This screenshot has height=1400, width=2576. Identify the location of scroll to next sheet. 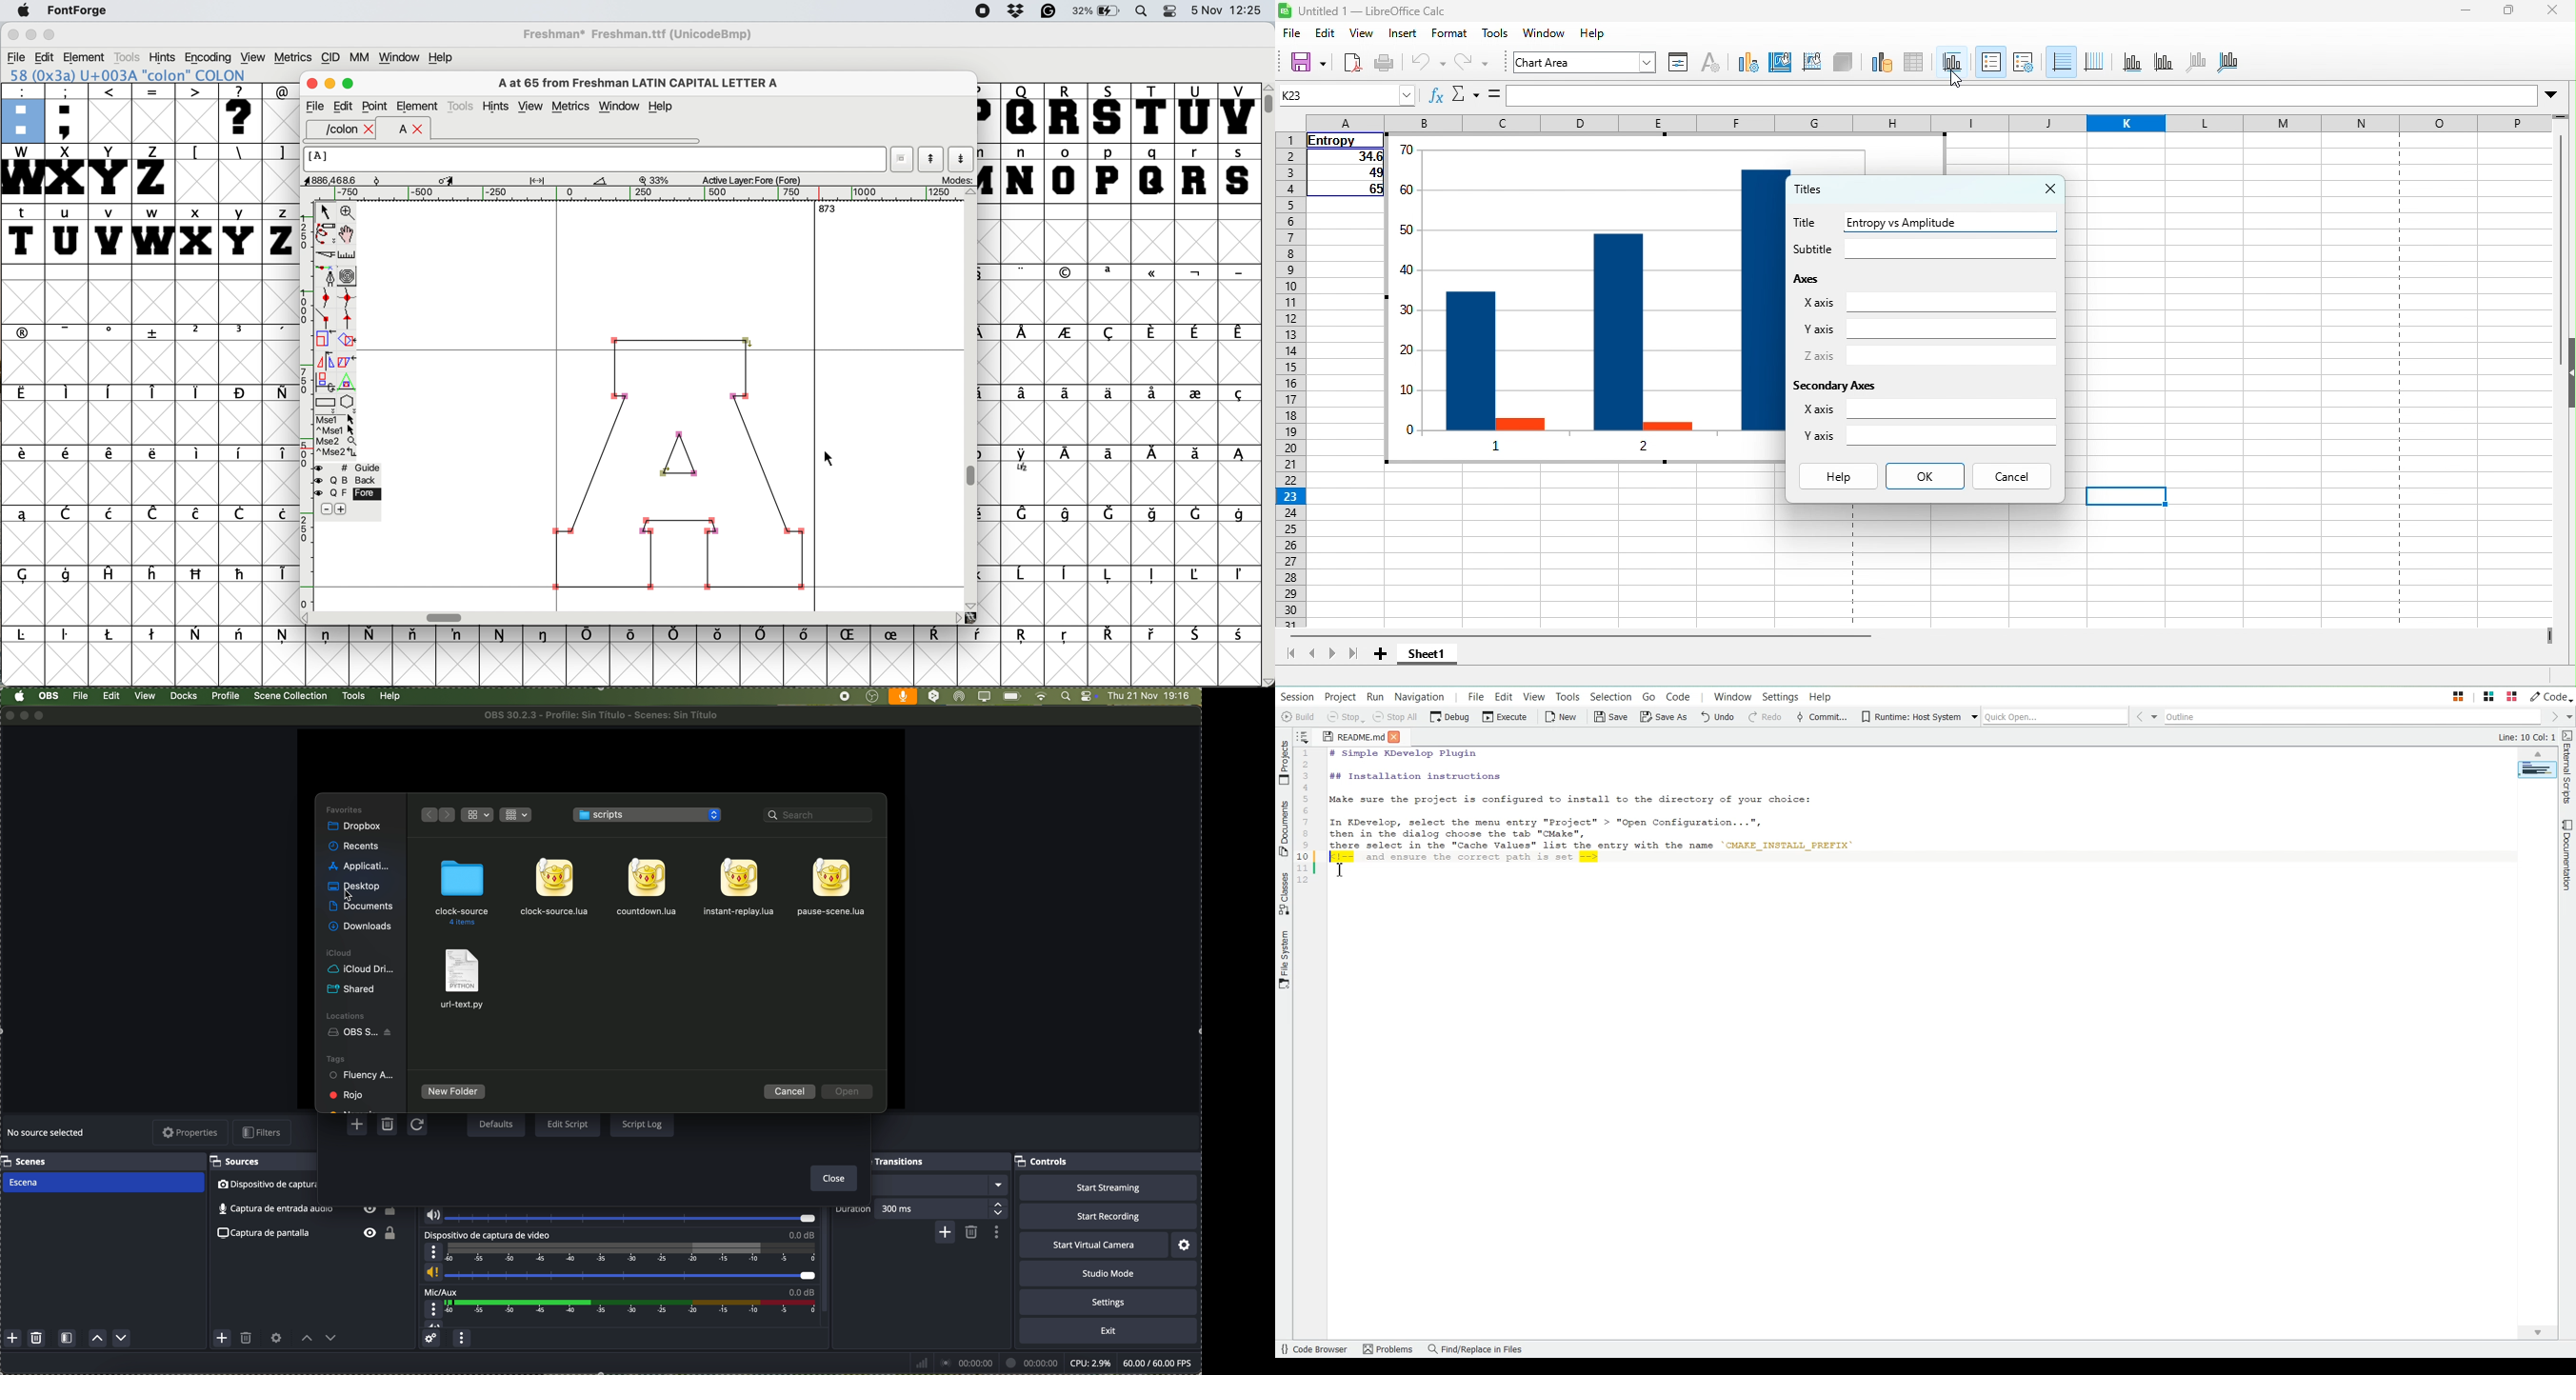
(1331, 654).